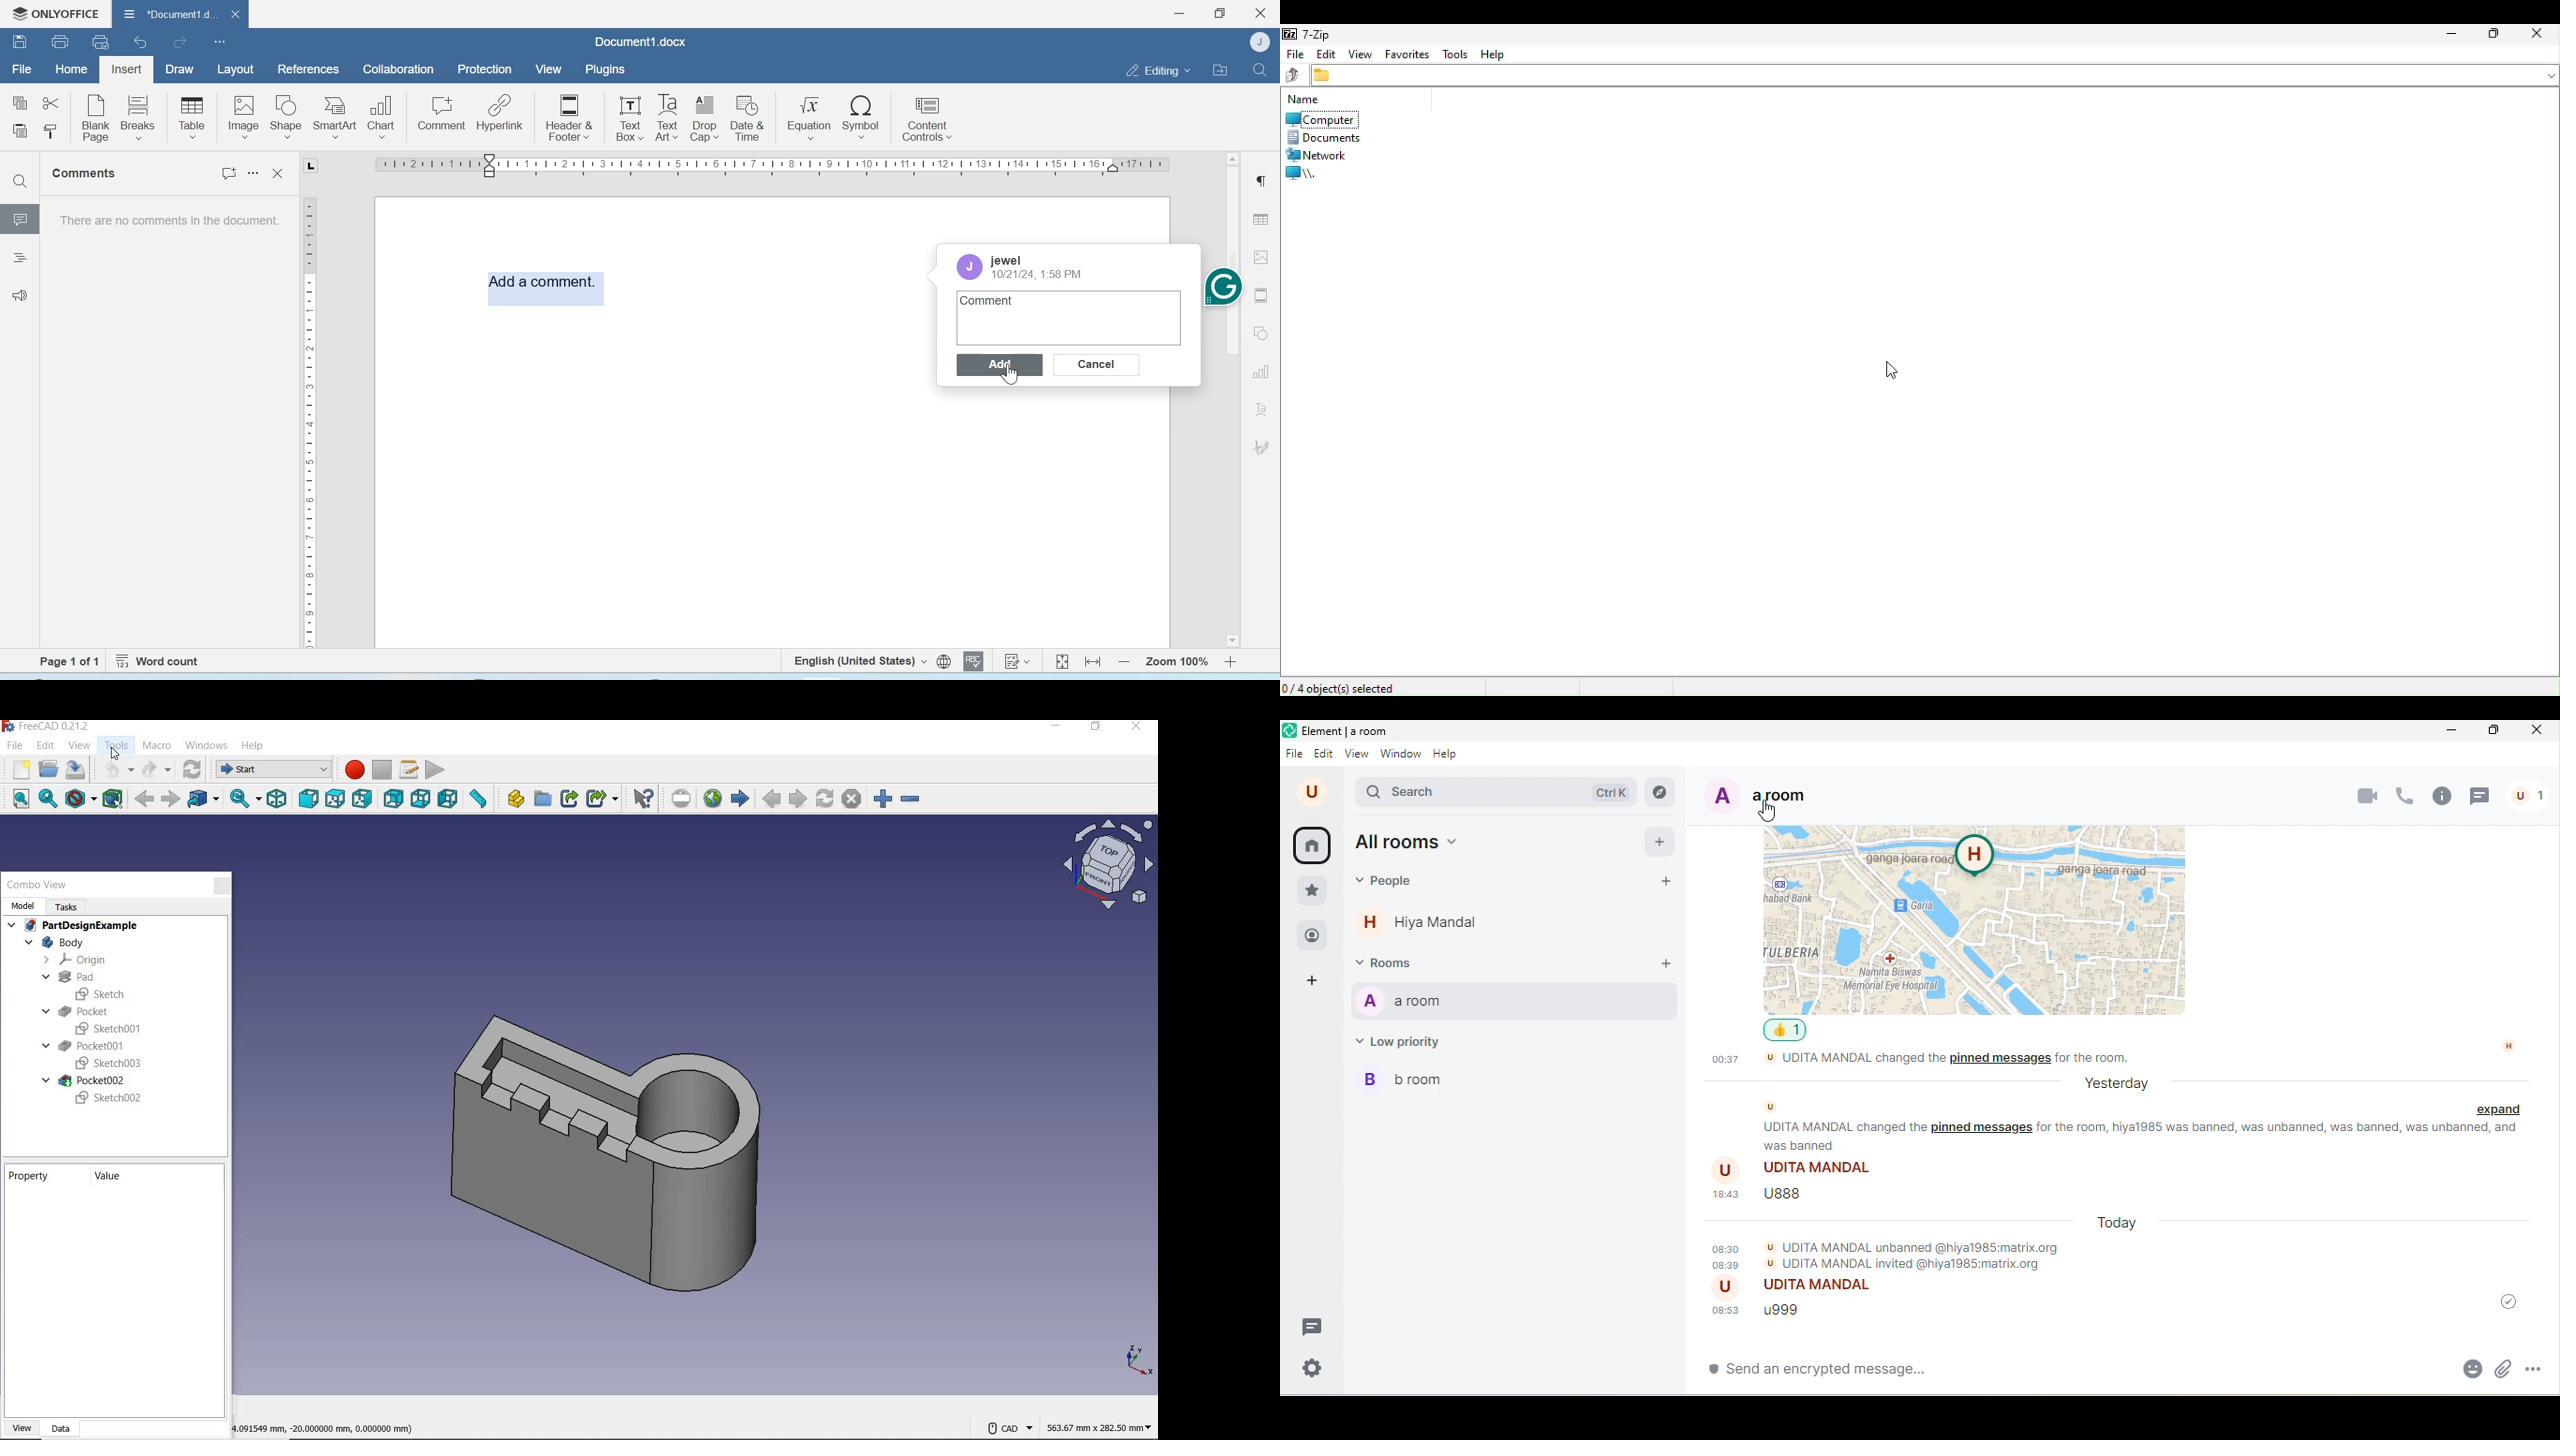 The image size is (2576, 1456). What do you see at coordinates (2453, 732) in the screenshot?
I see `minimize` at bounding box center [2453, 732].